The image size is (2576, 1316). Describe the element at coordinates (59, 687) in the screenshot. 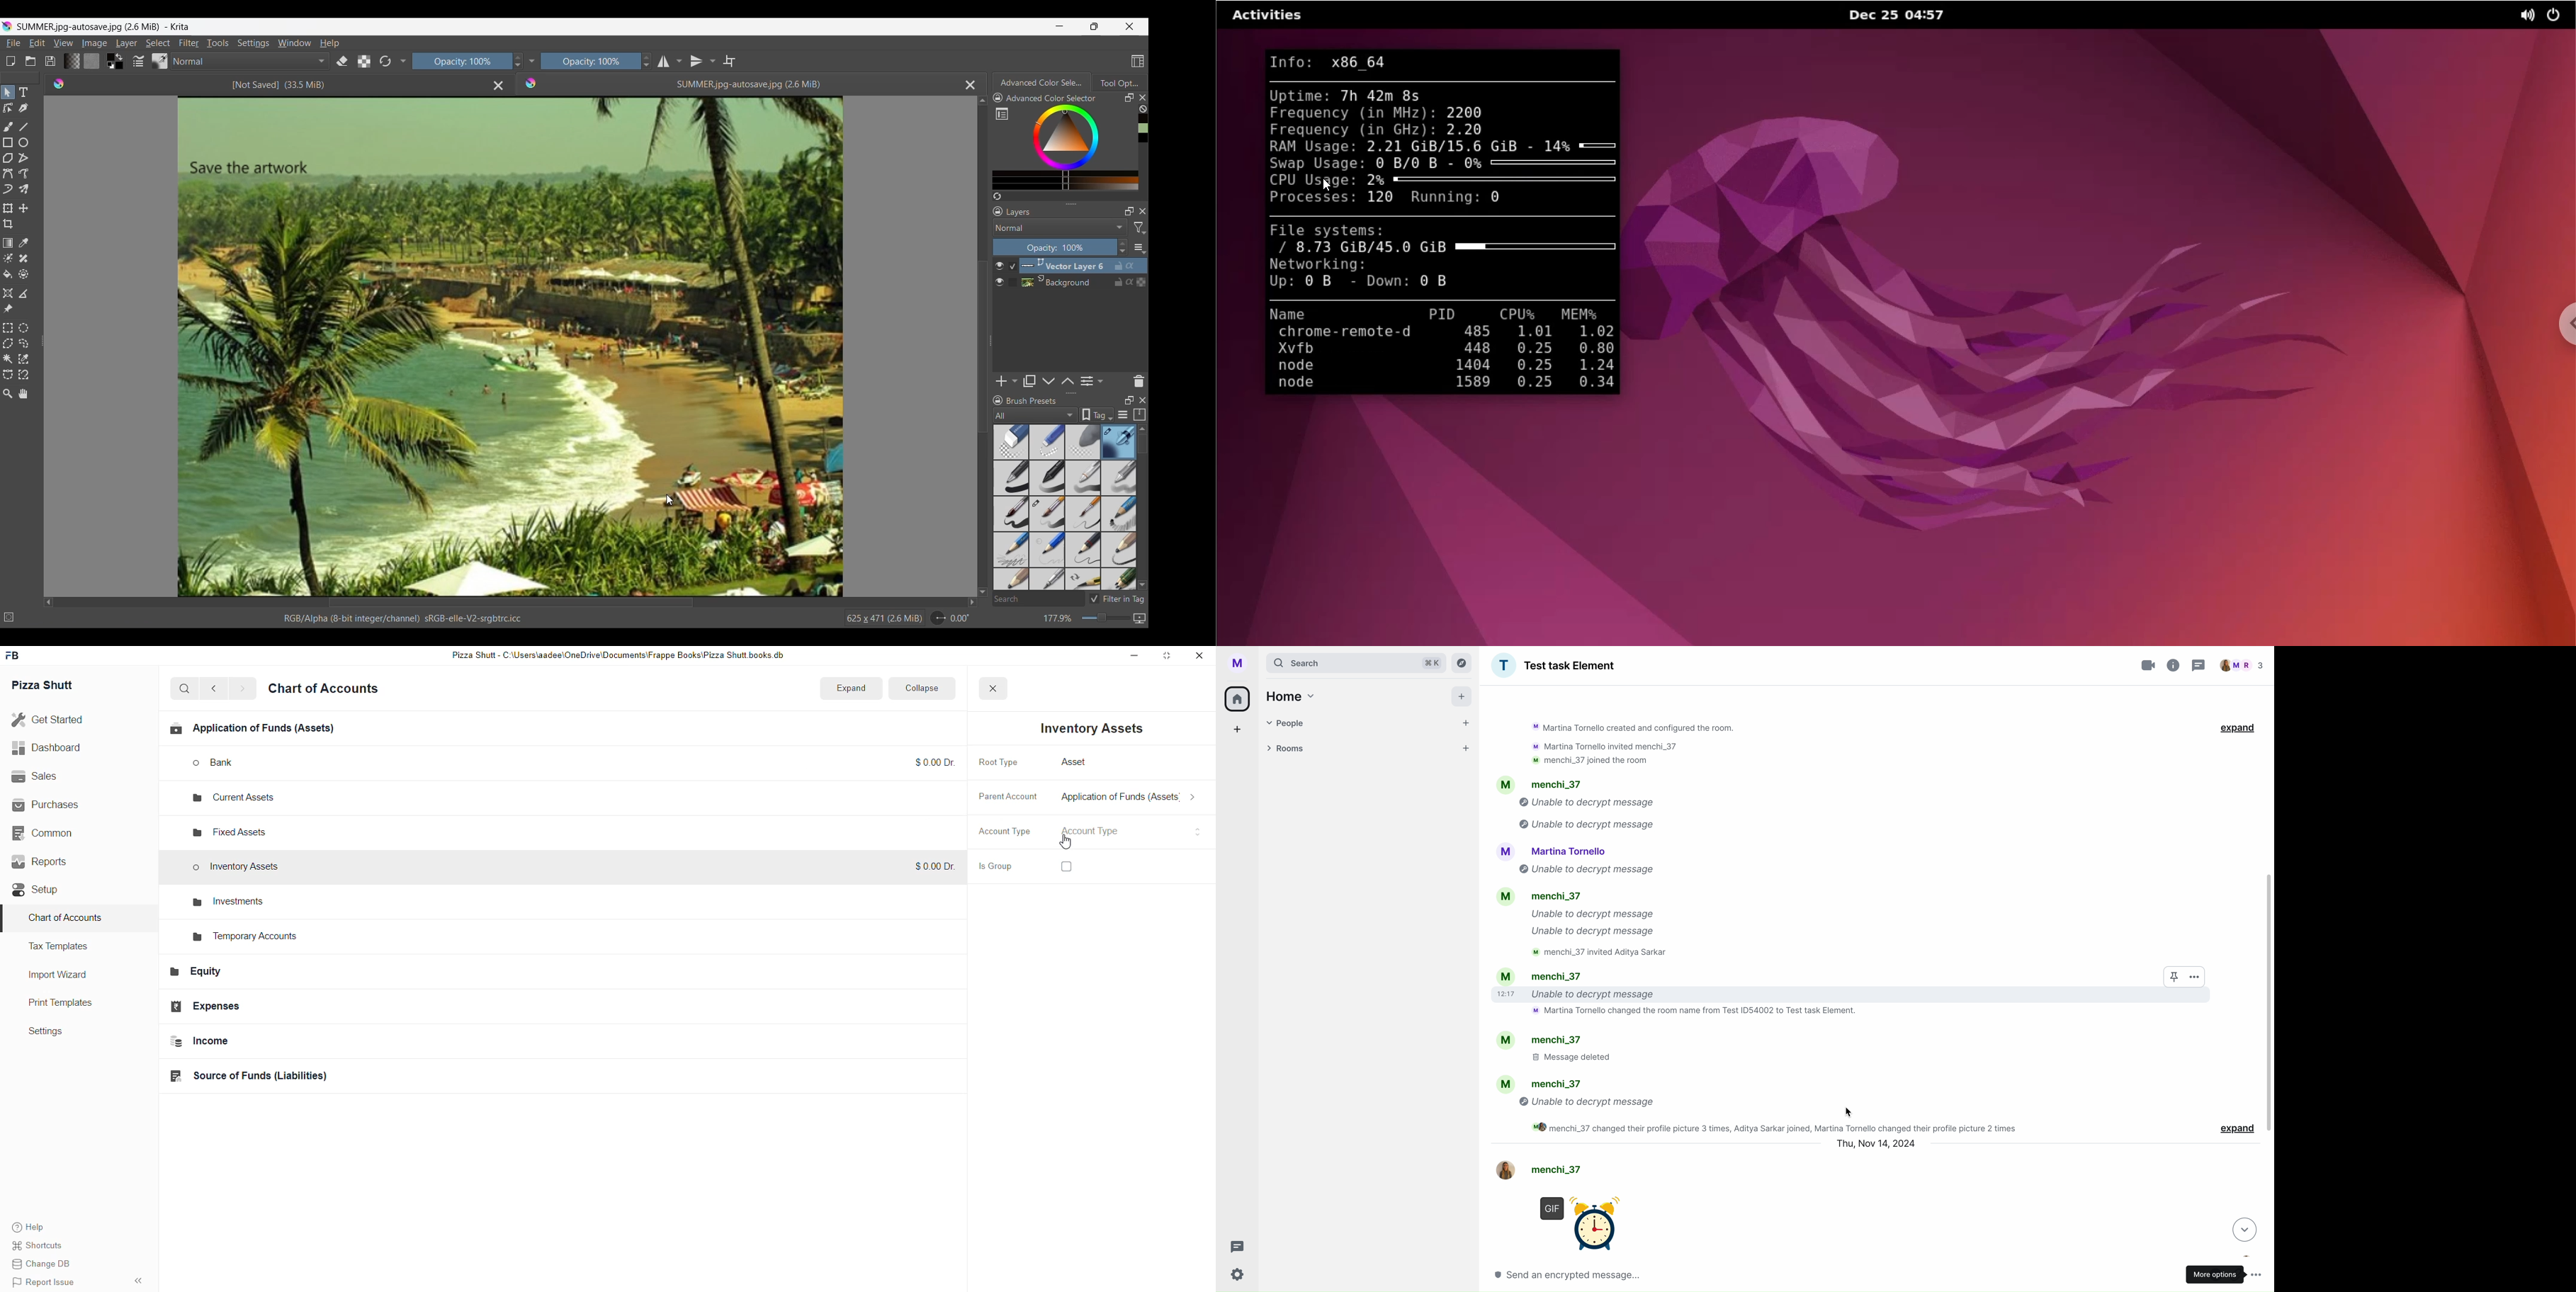

I see `Pizza Shutt` at that location.